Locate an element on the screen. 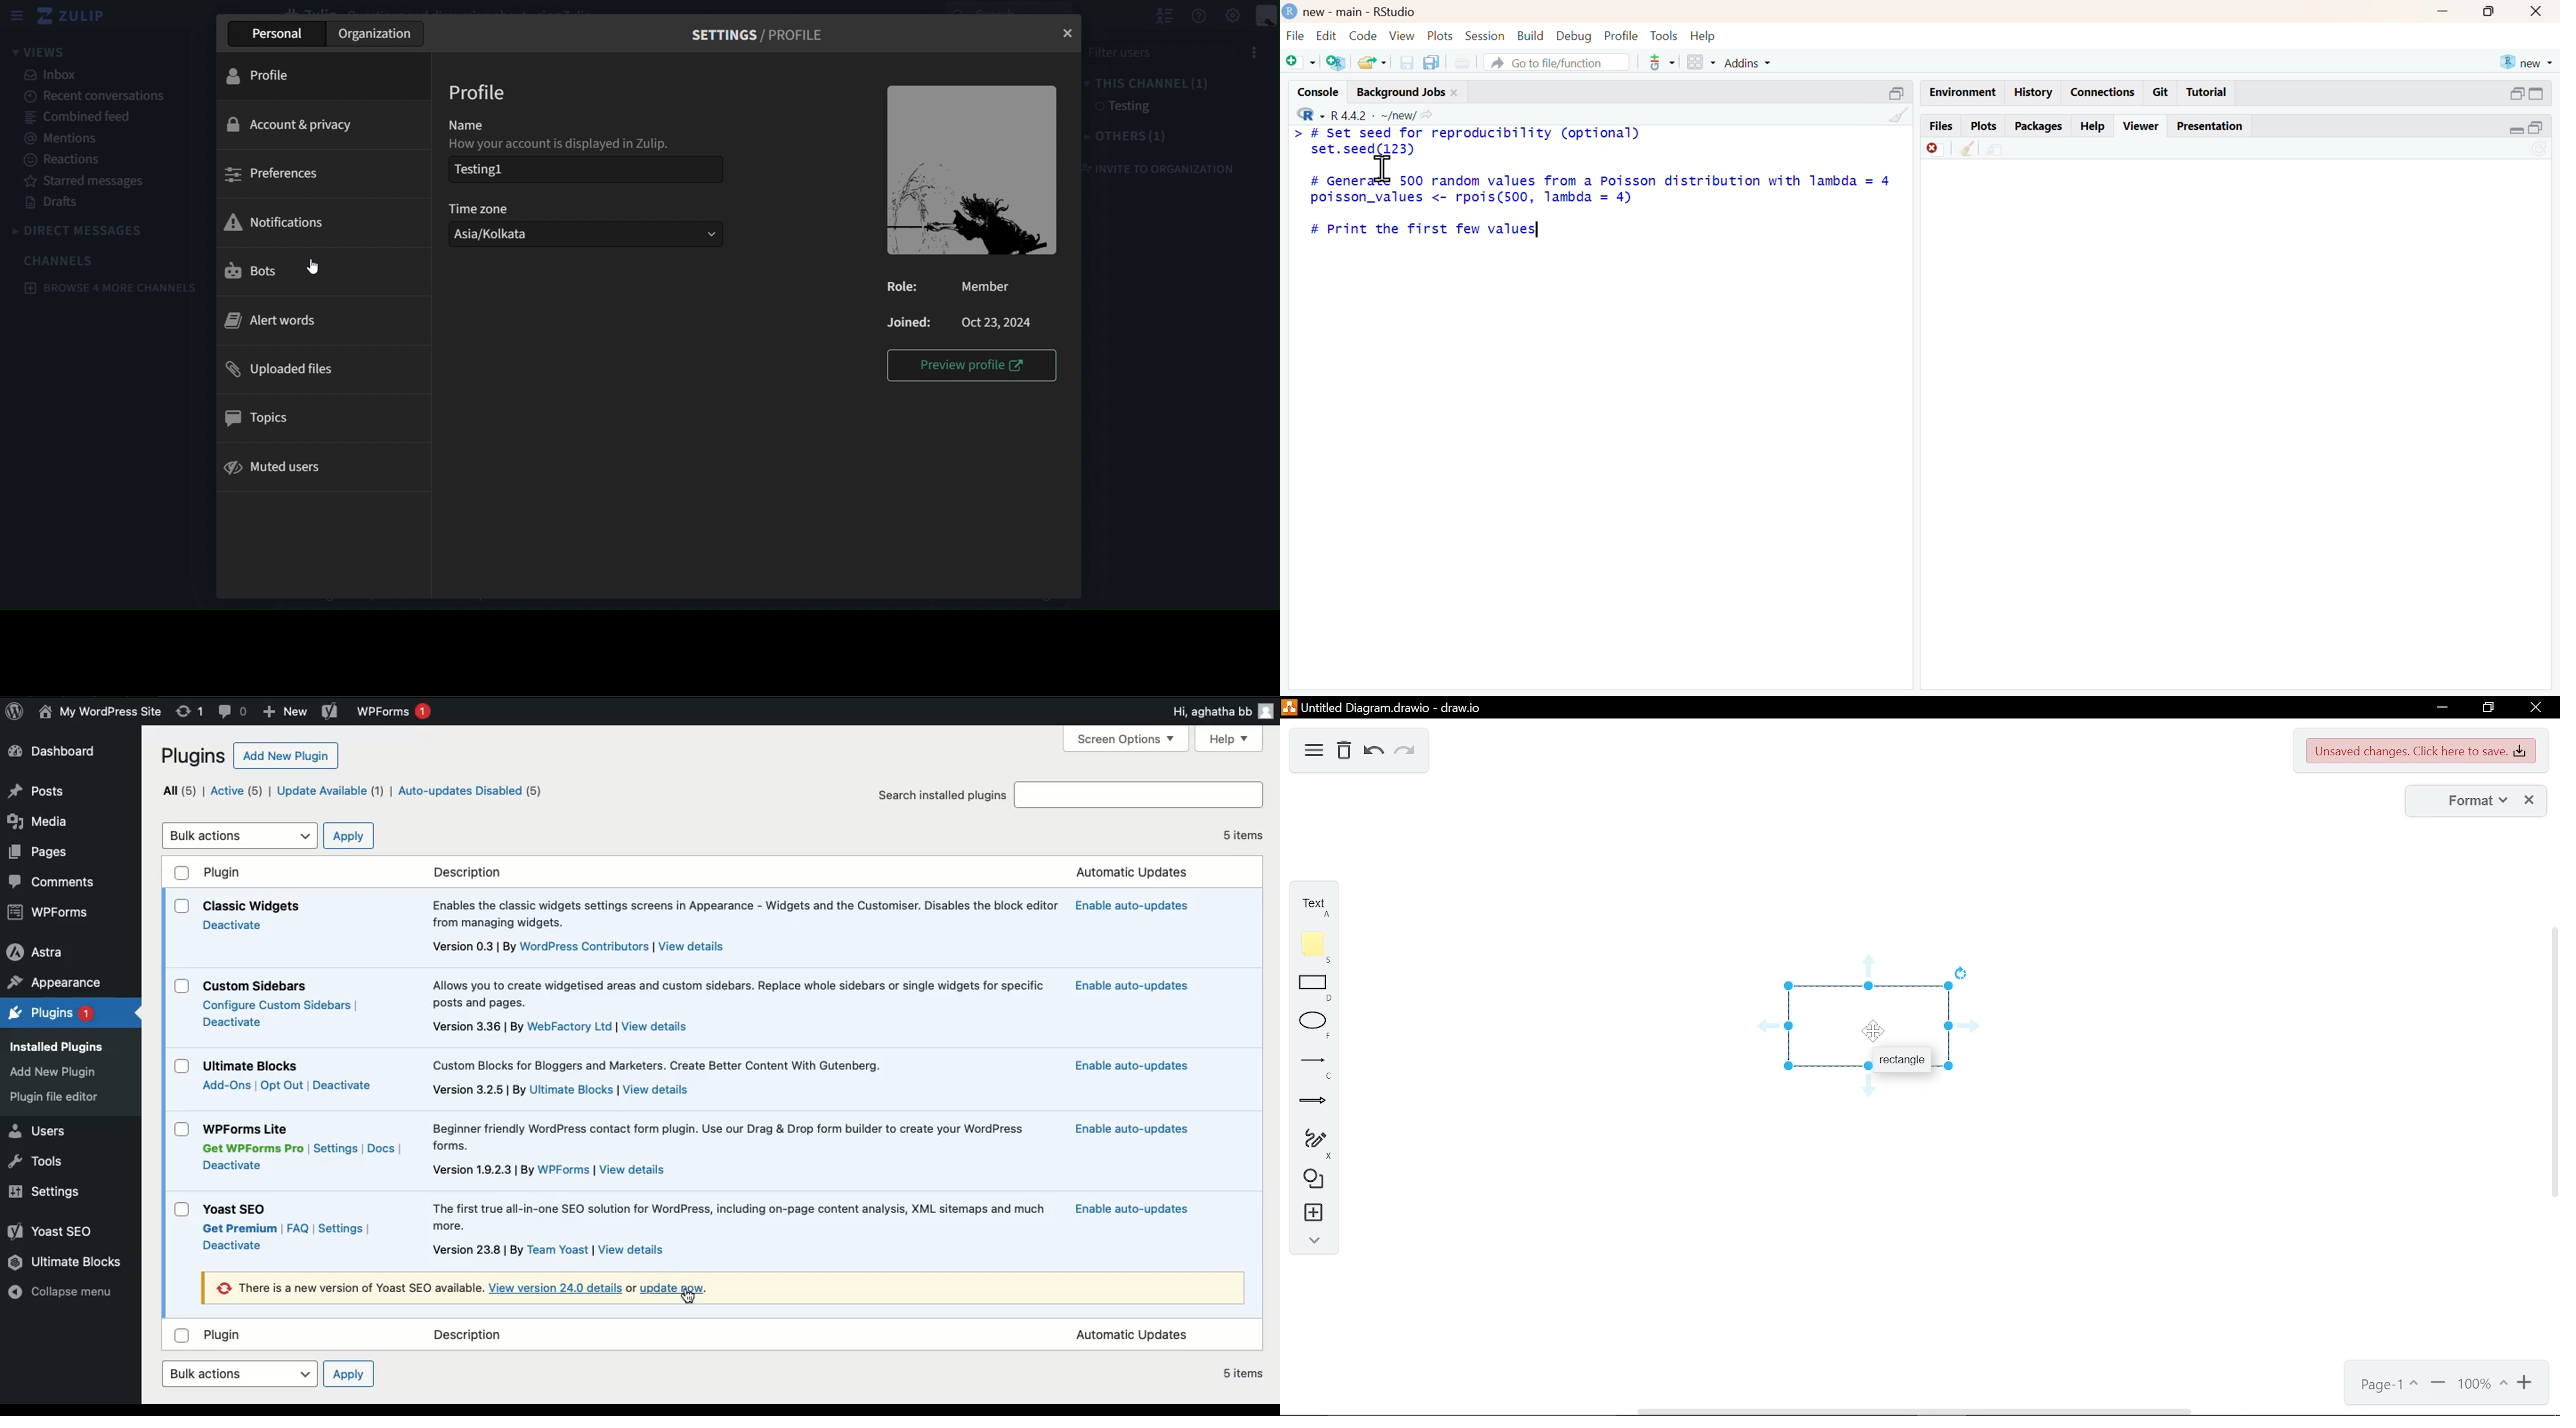 The width and height of the screenshot is (2576, 1428). viewer is located at coordinates (2143, 126).